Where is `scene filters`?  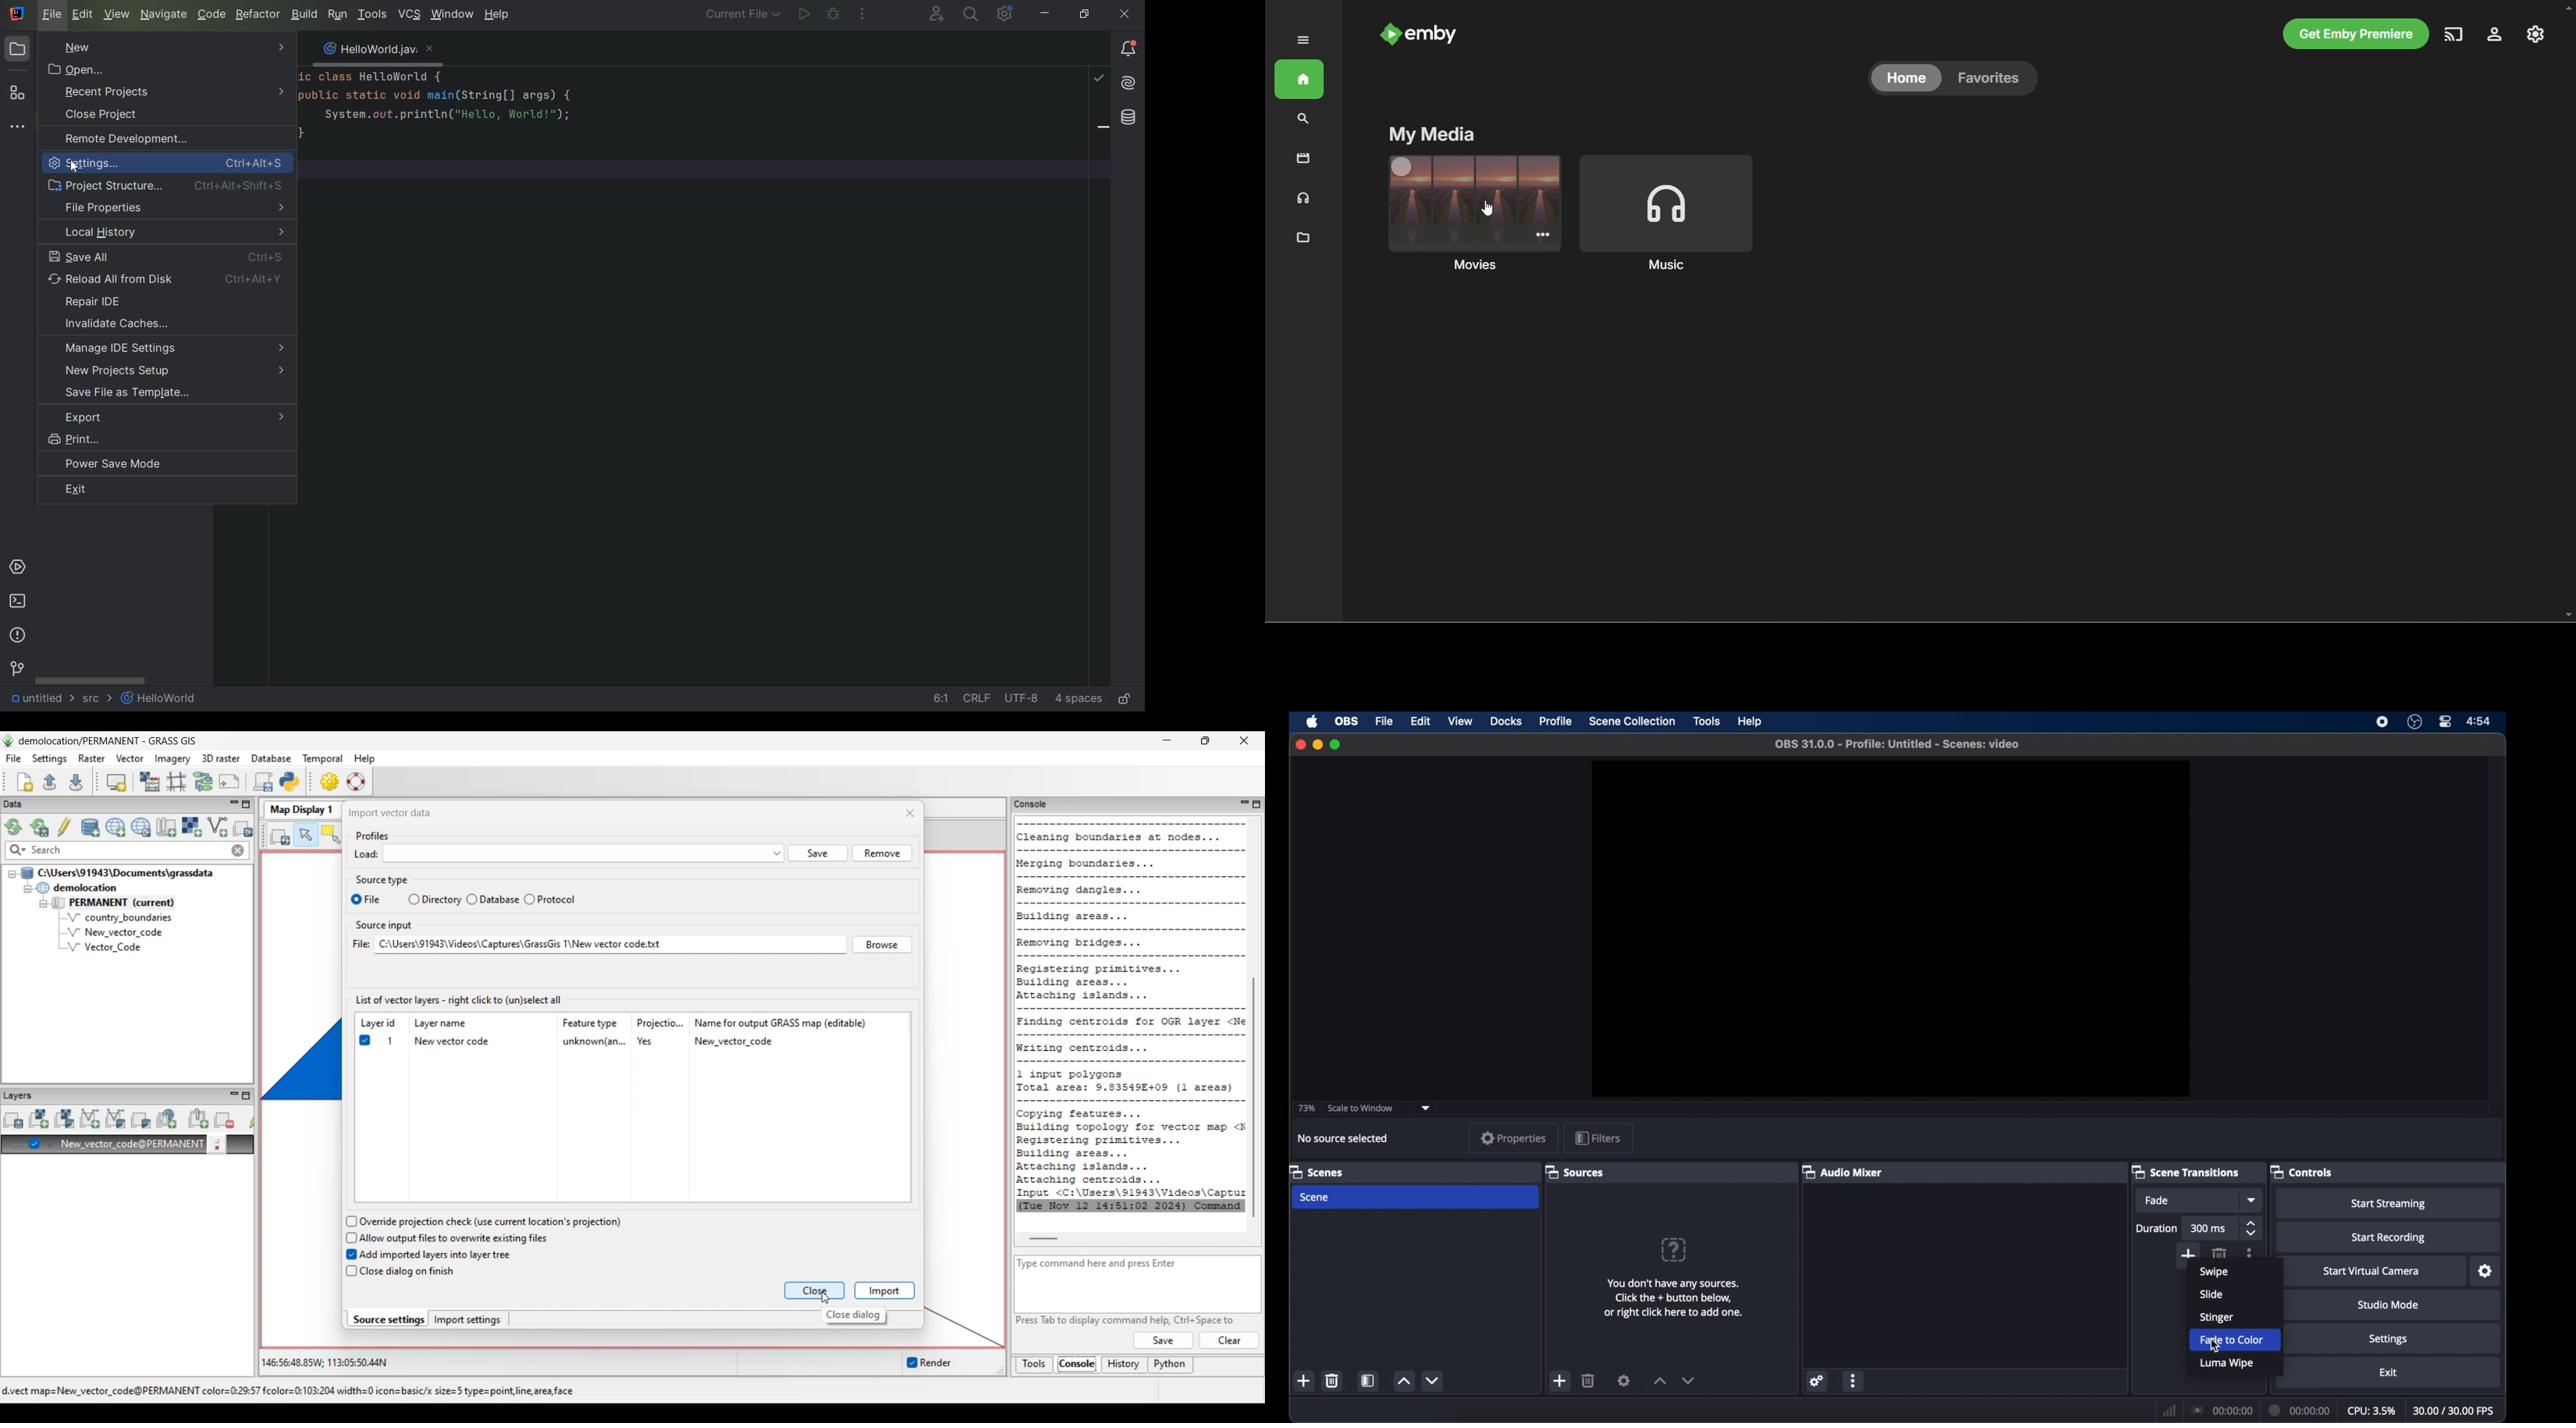 scene filters is located at coordinates (1368, 1380).